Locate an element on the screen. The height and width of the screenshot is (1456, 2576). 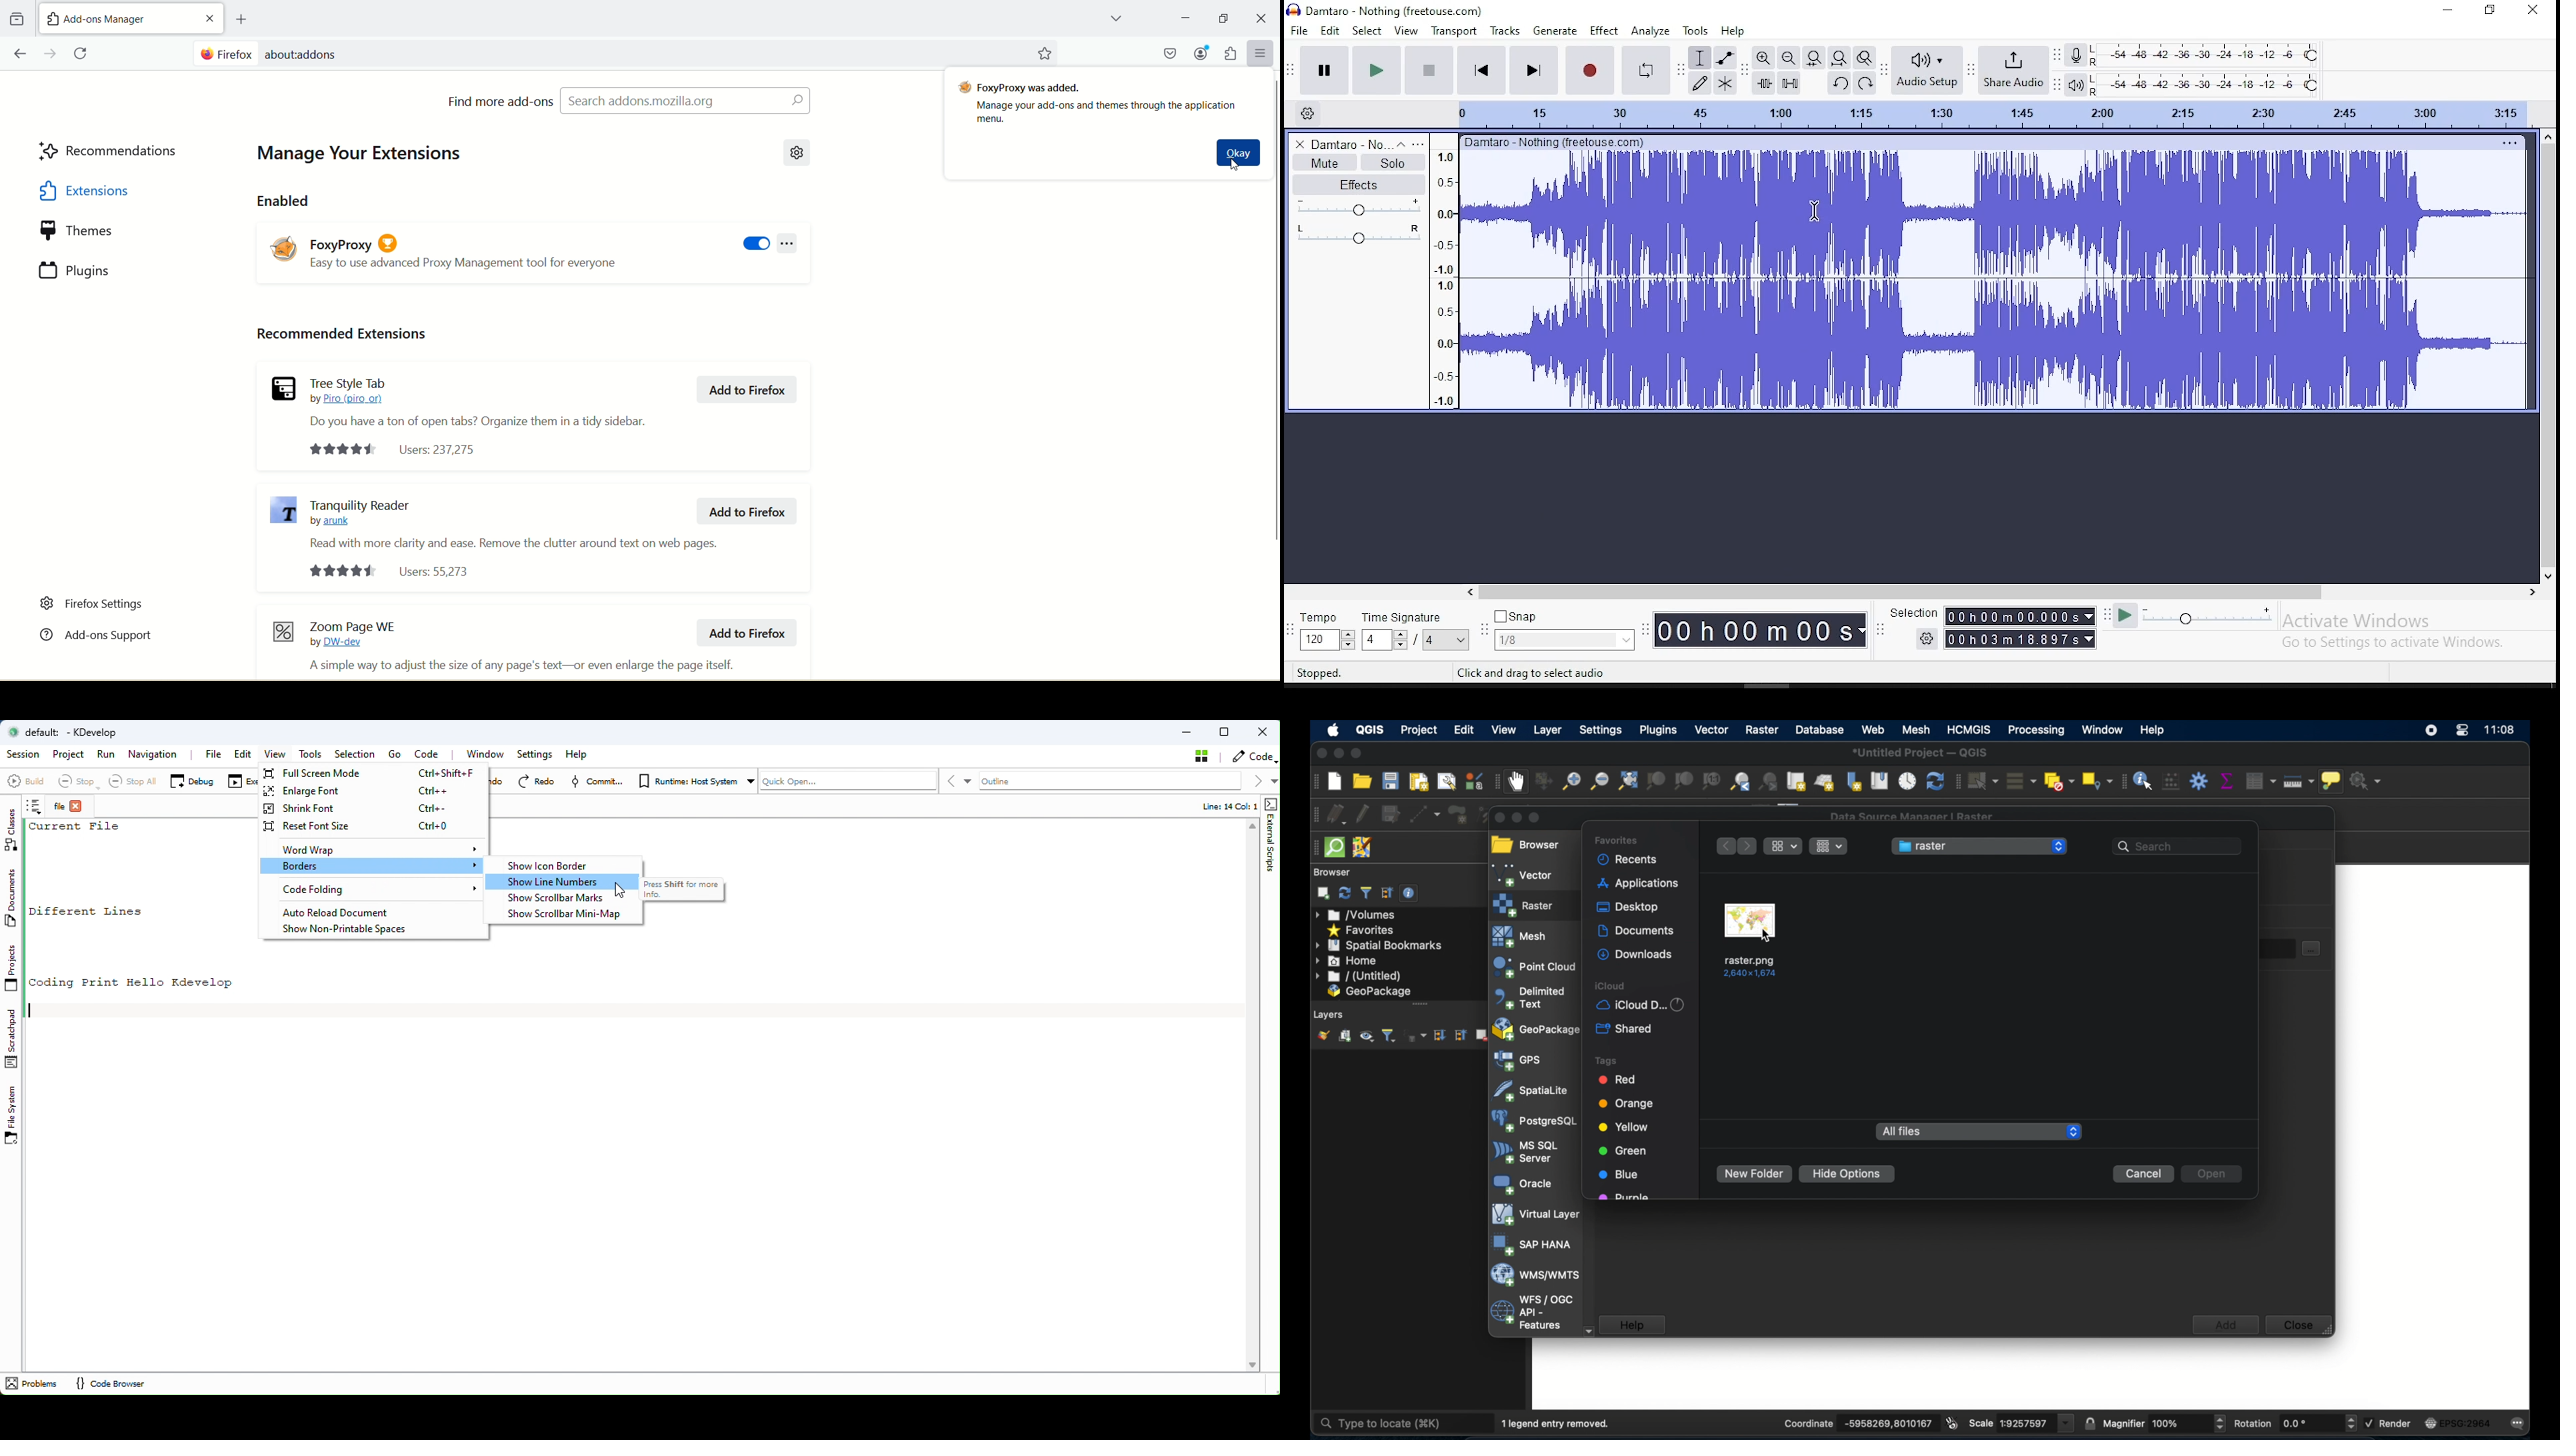
Debug is located at coordinates (192, 780).